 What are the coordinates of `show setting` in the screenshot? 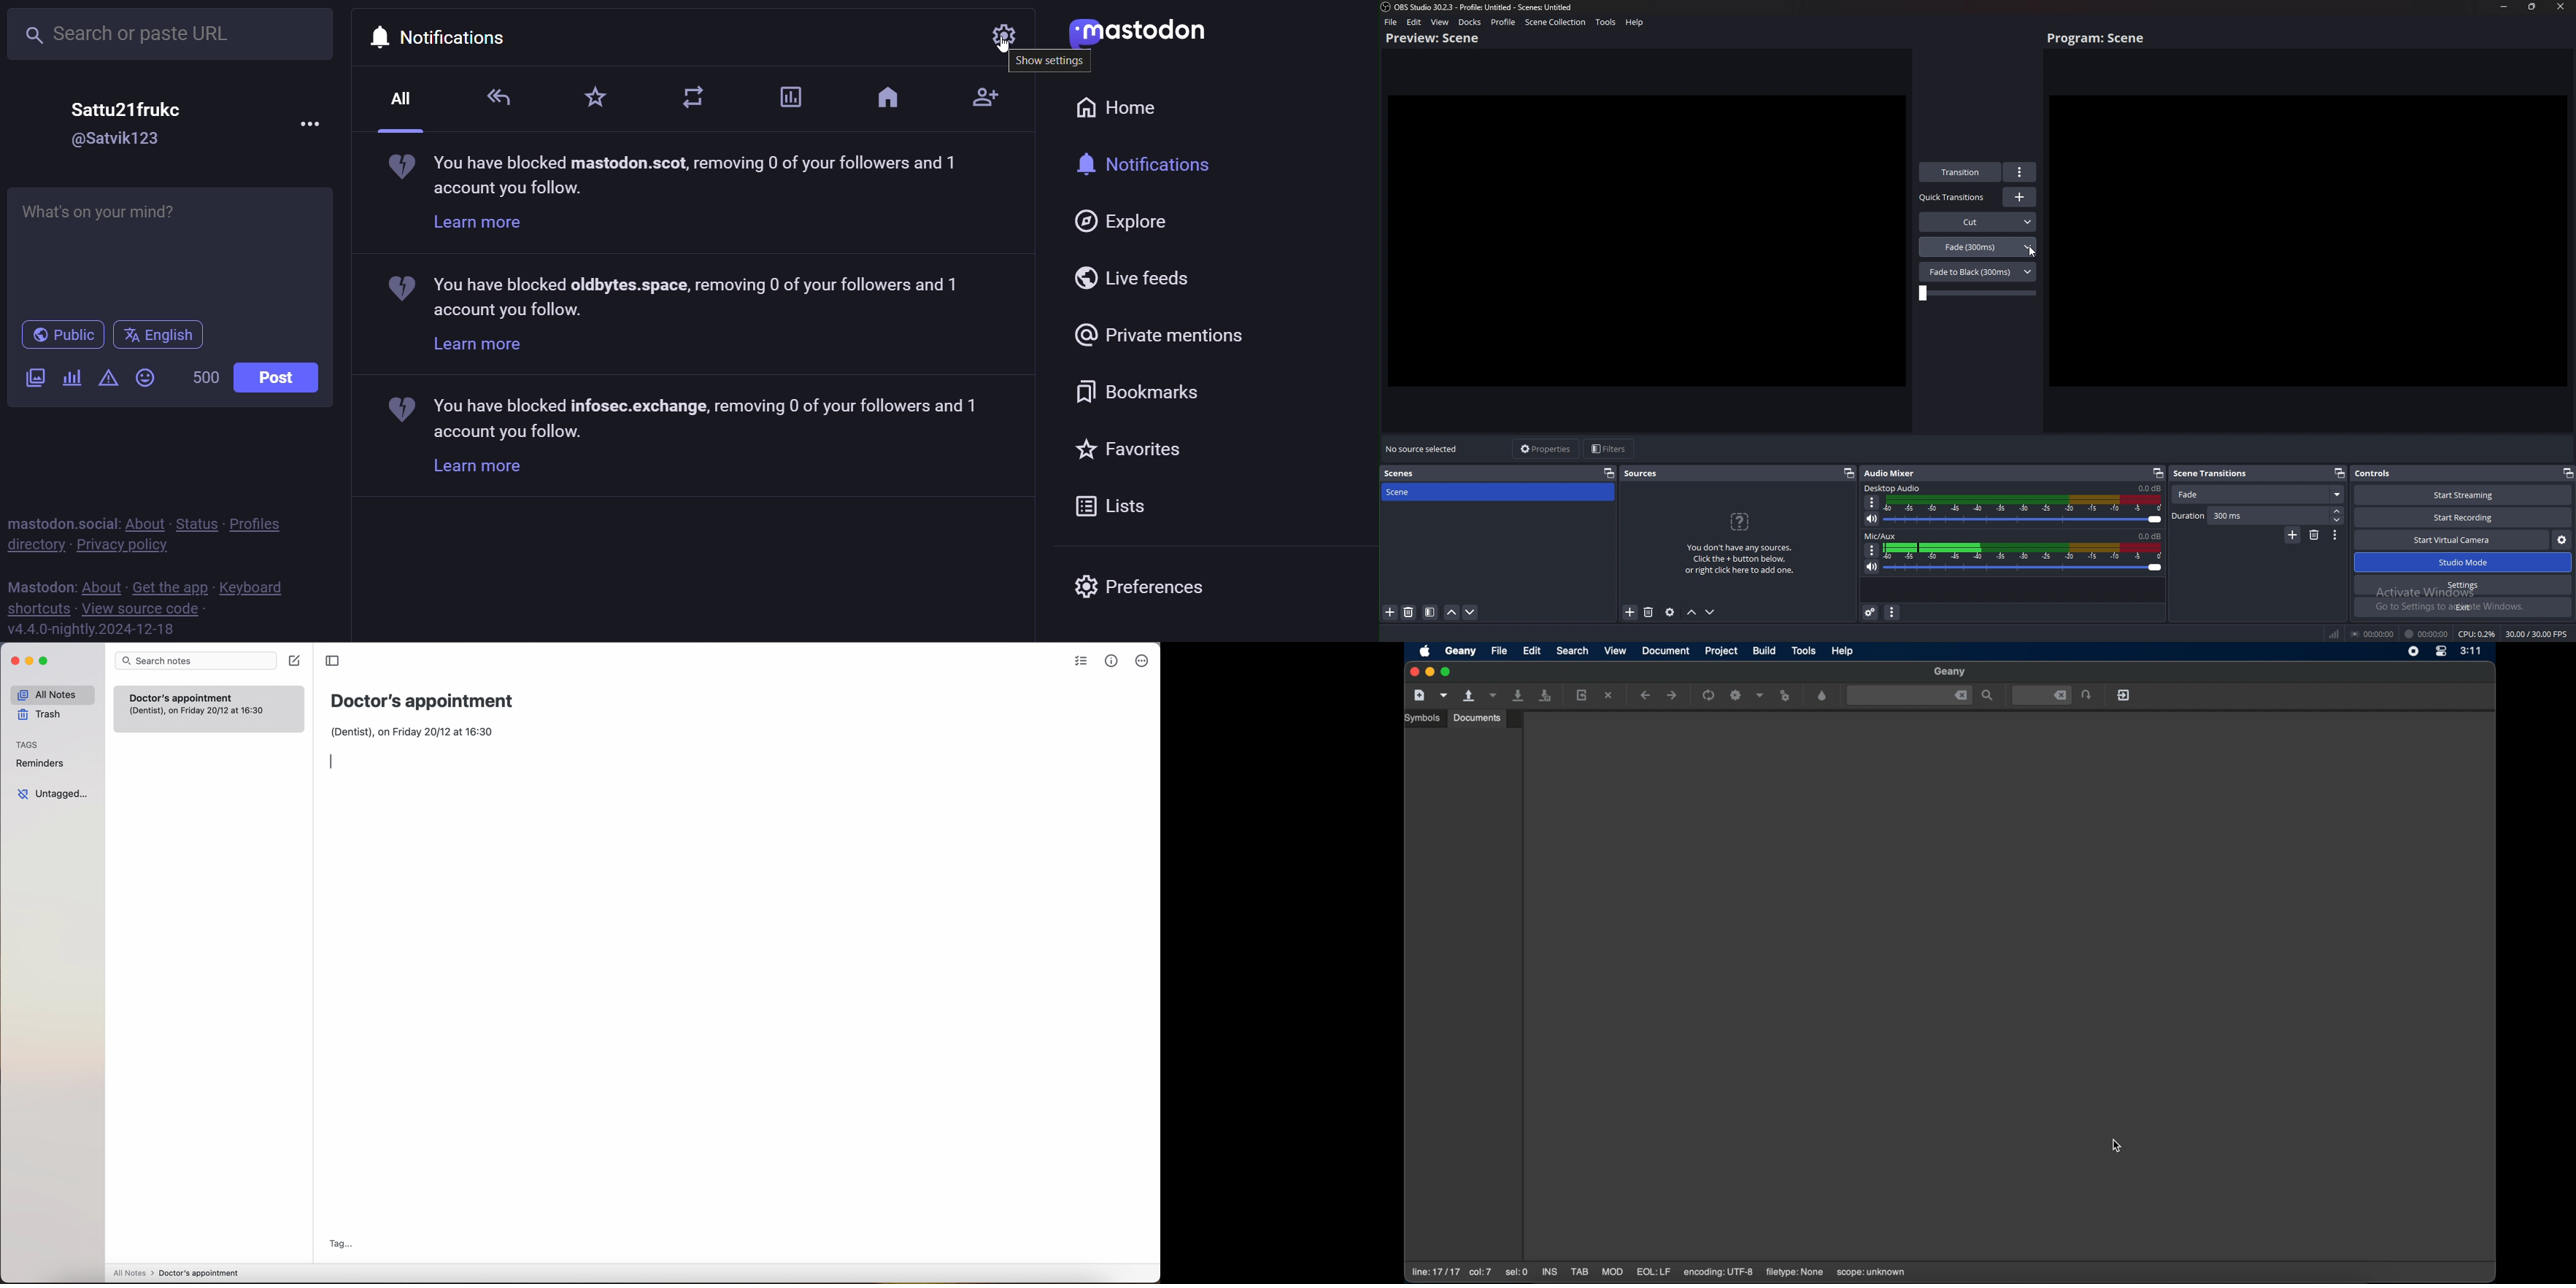 It's located at (1052, 64).